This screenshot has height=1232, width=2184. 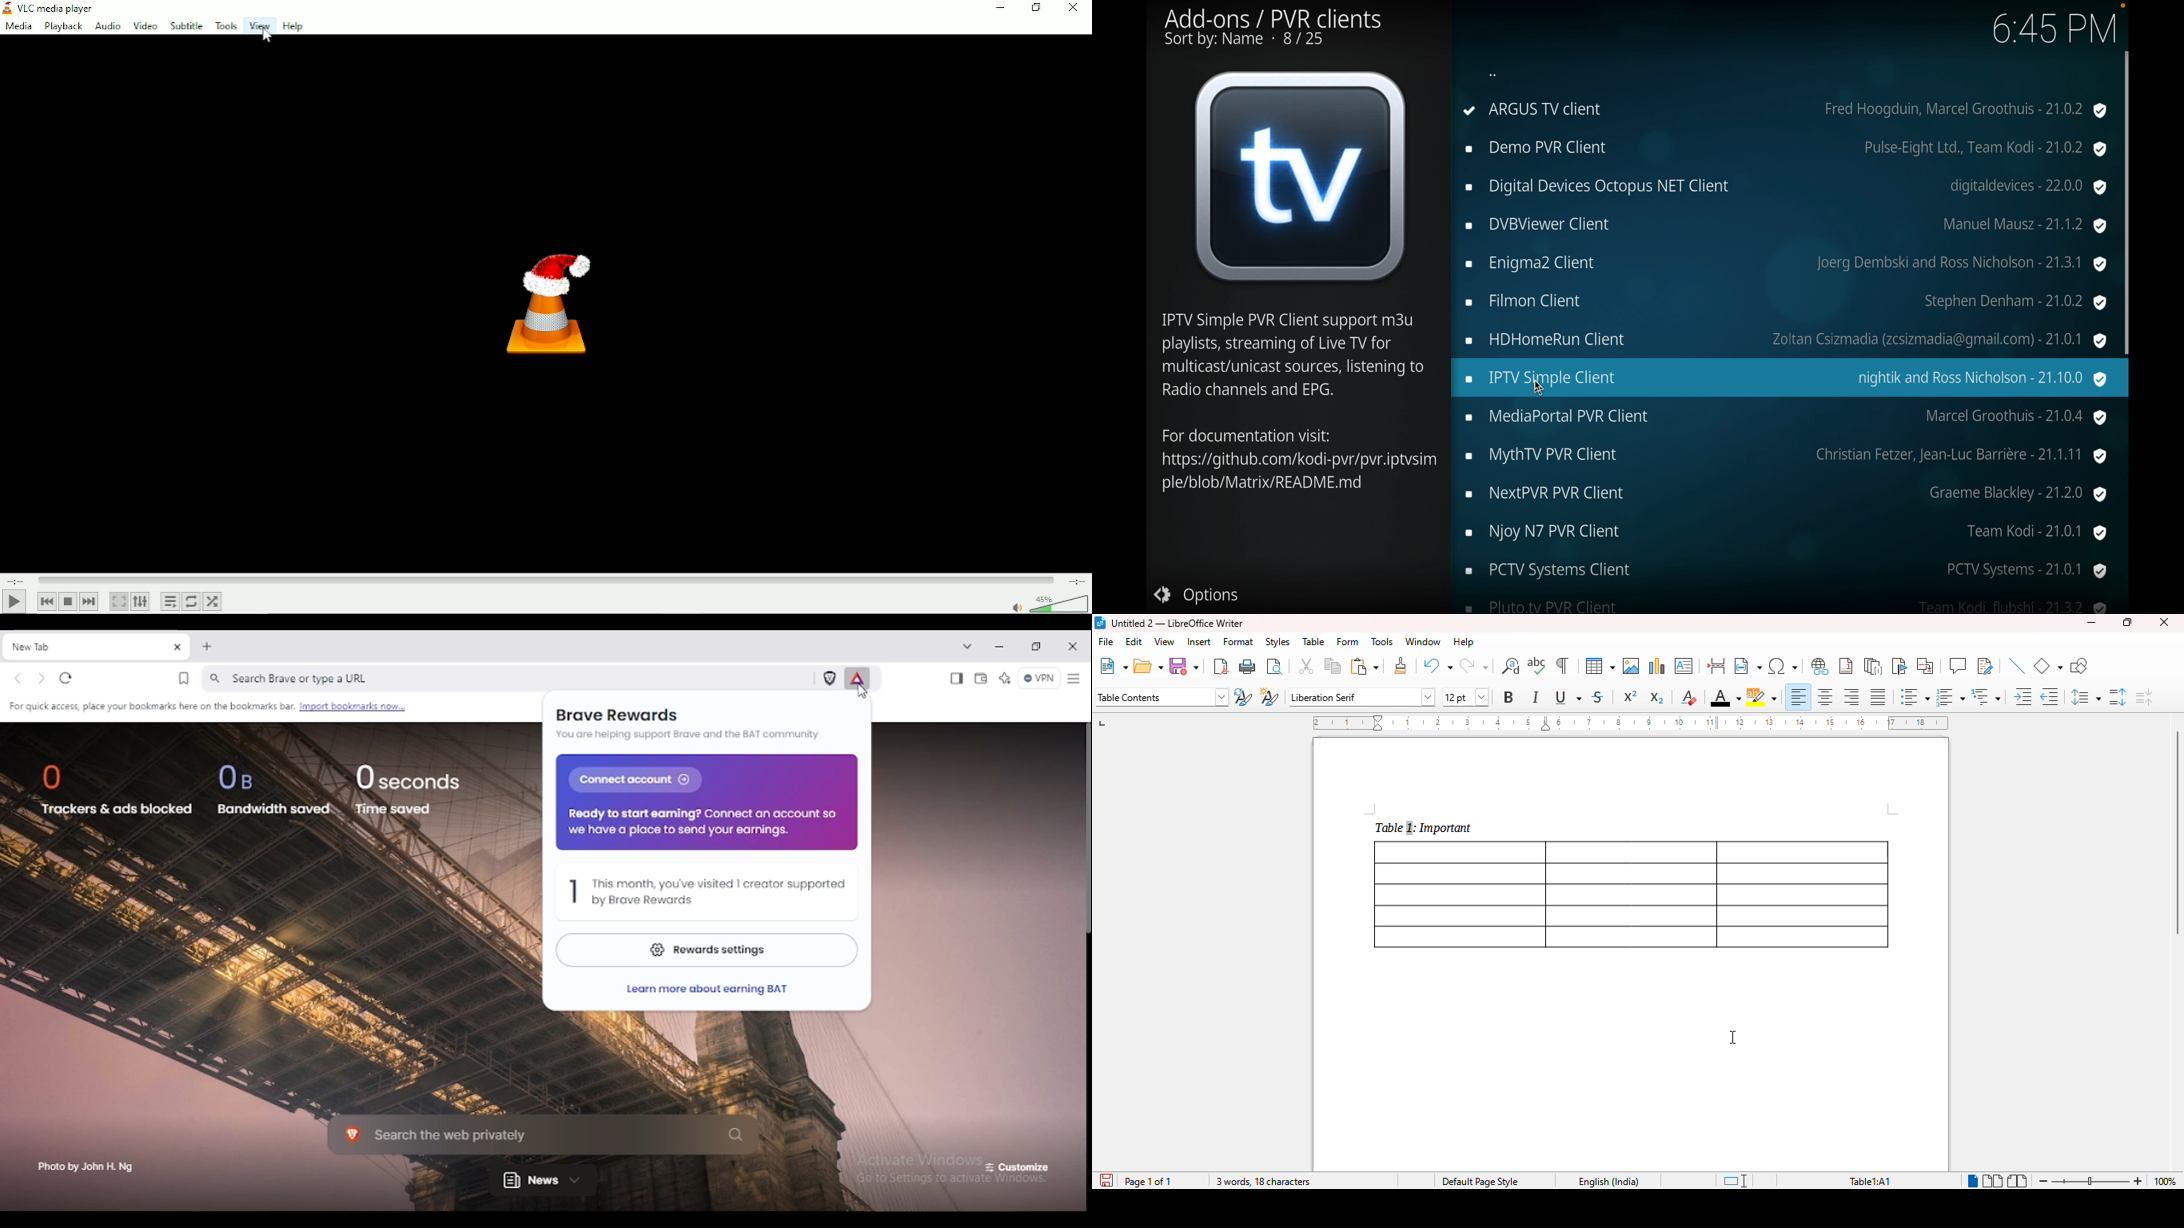 What do you see at coordinates (1422, 827) in the screenshot?
I see `caption added to table` at bounding box center [1422, 827].